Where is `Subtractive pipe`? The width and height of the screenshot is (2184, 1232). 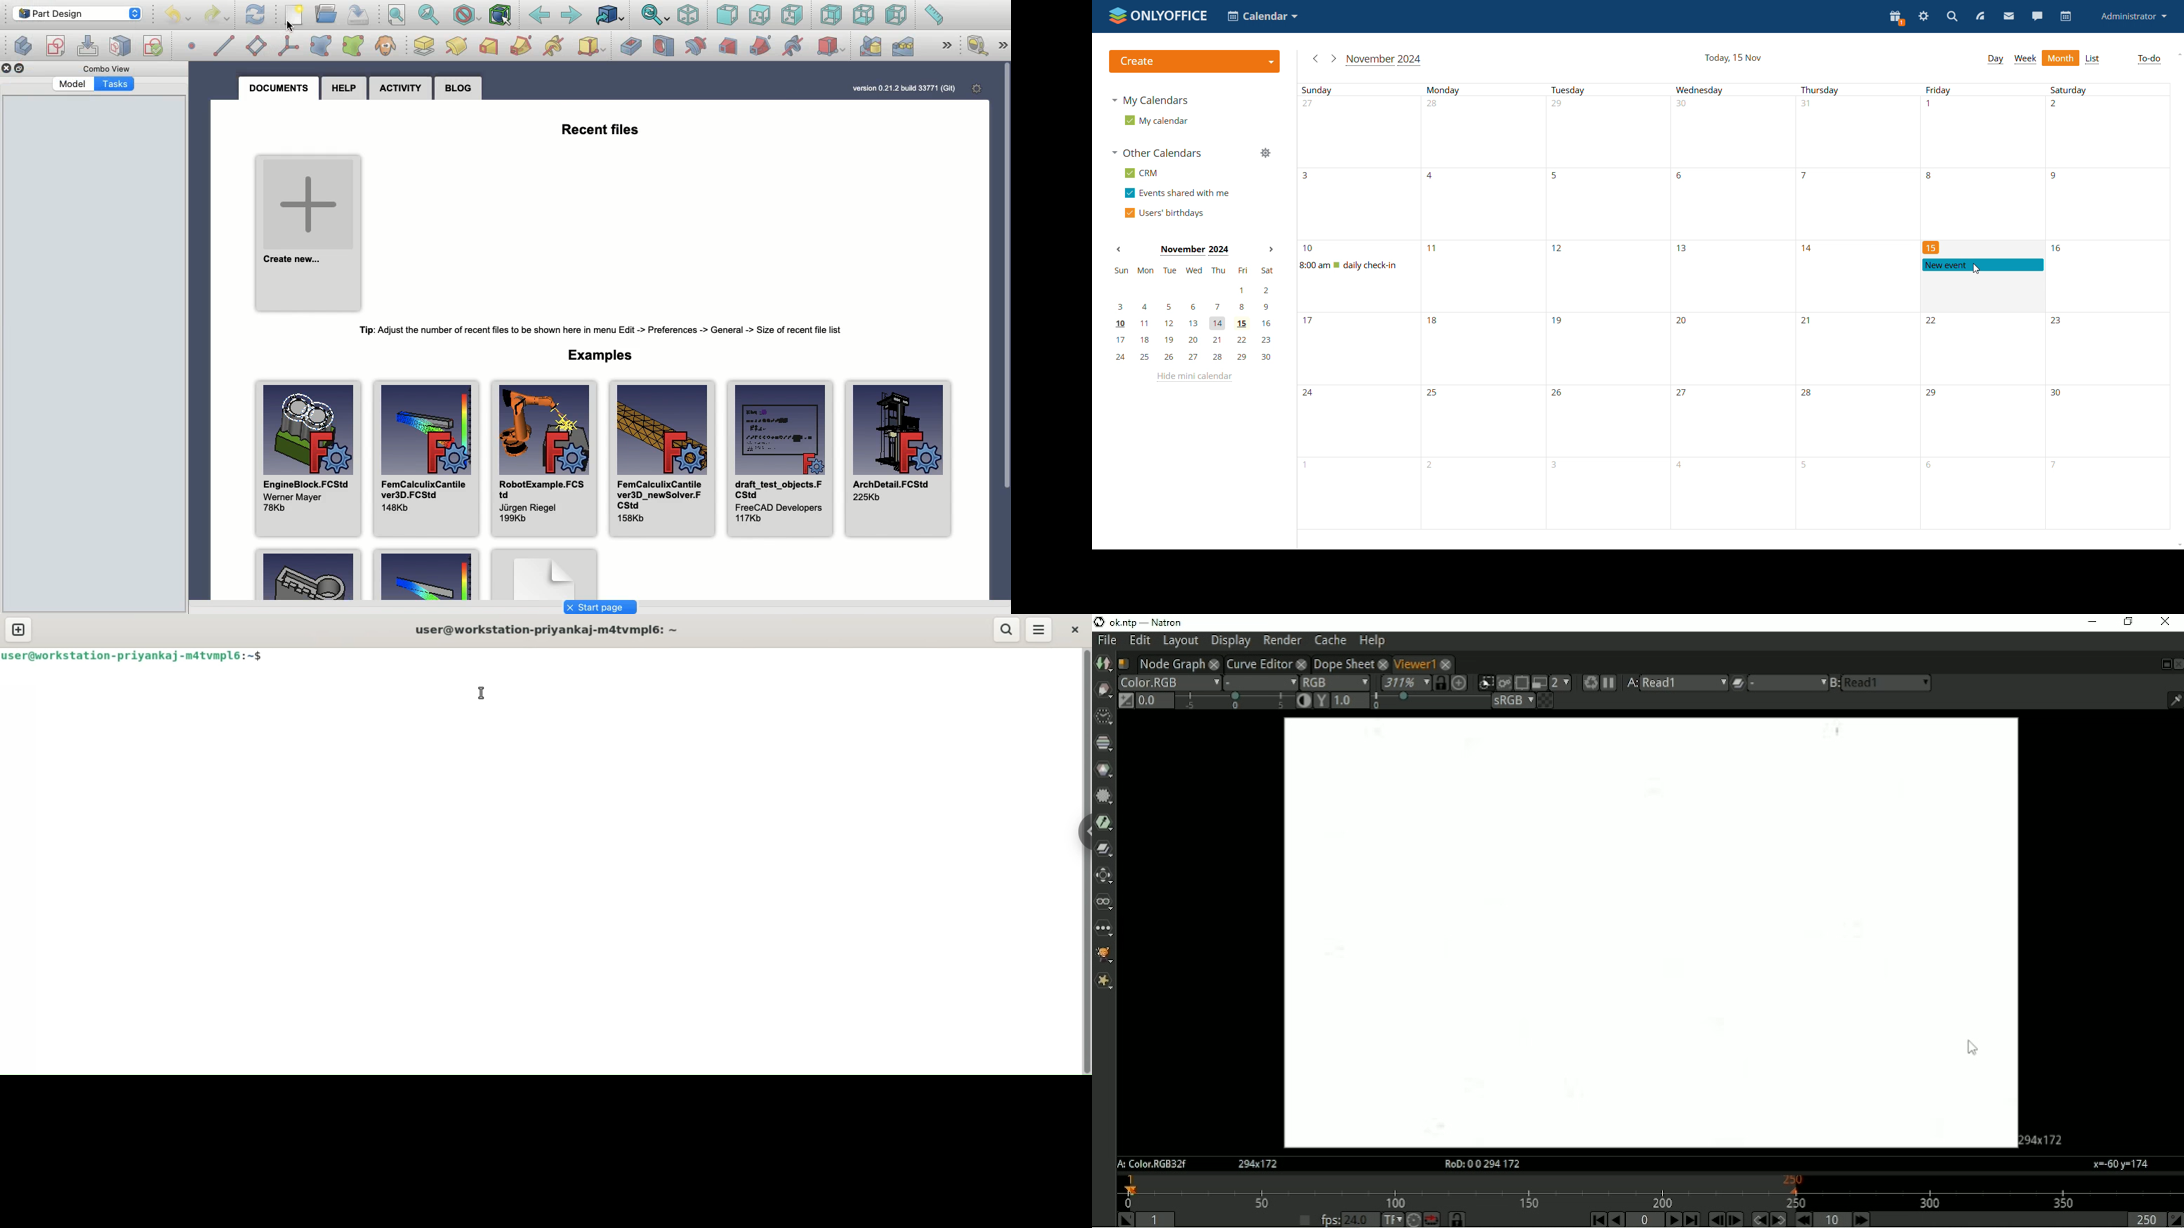 Subtractive pipe is located at coordinates (762, 45).